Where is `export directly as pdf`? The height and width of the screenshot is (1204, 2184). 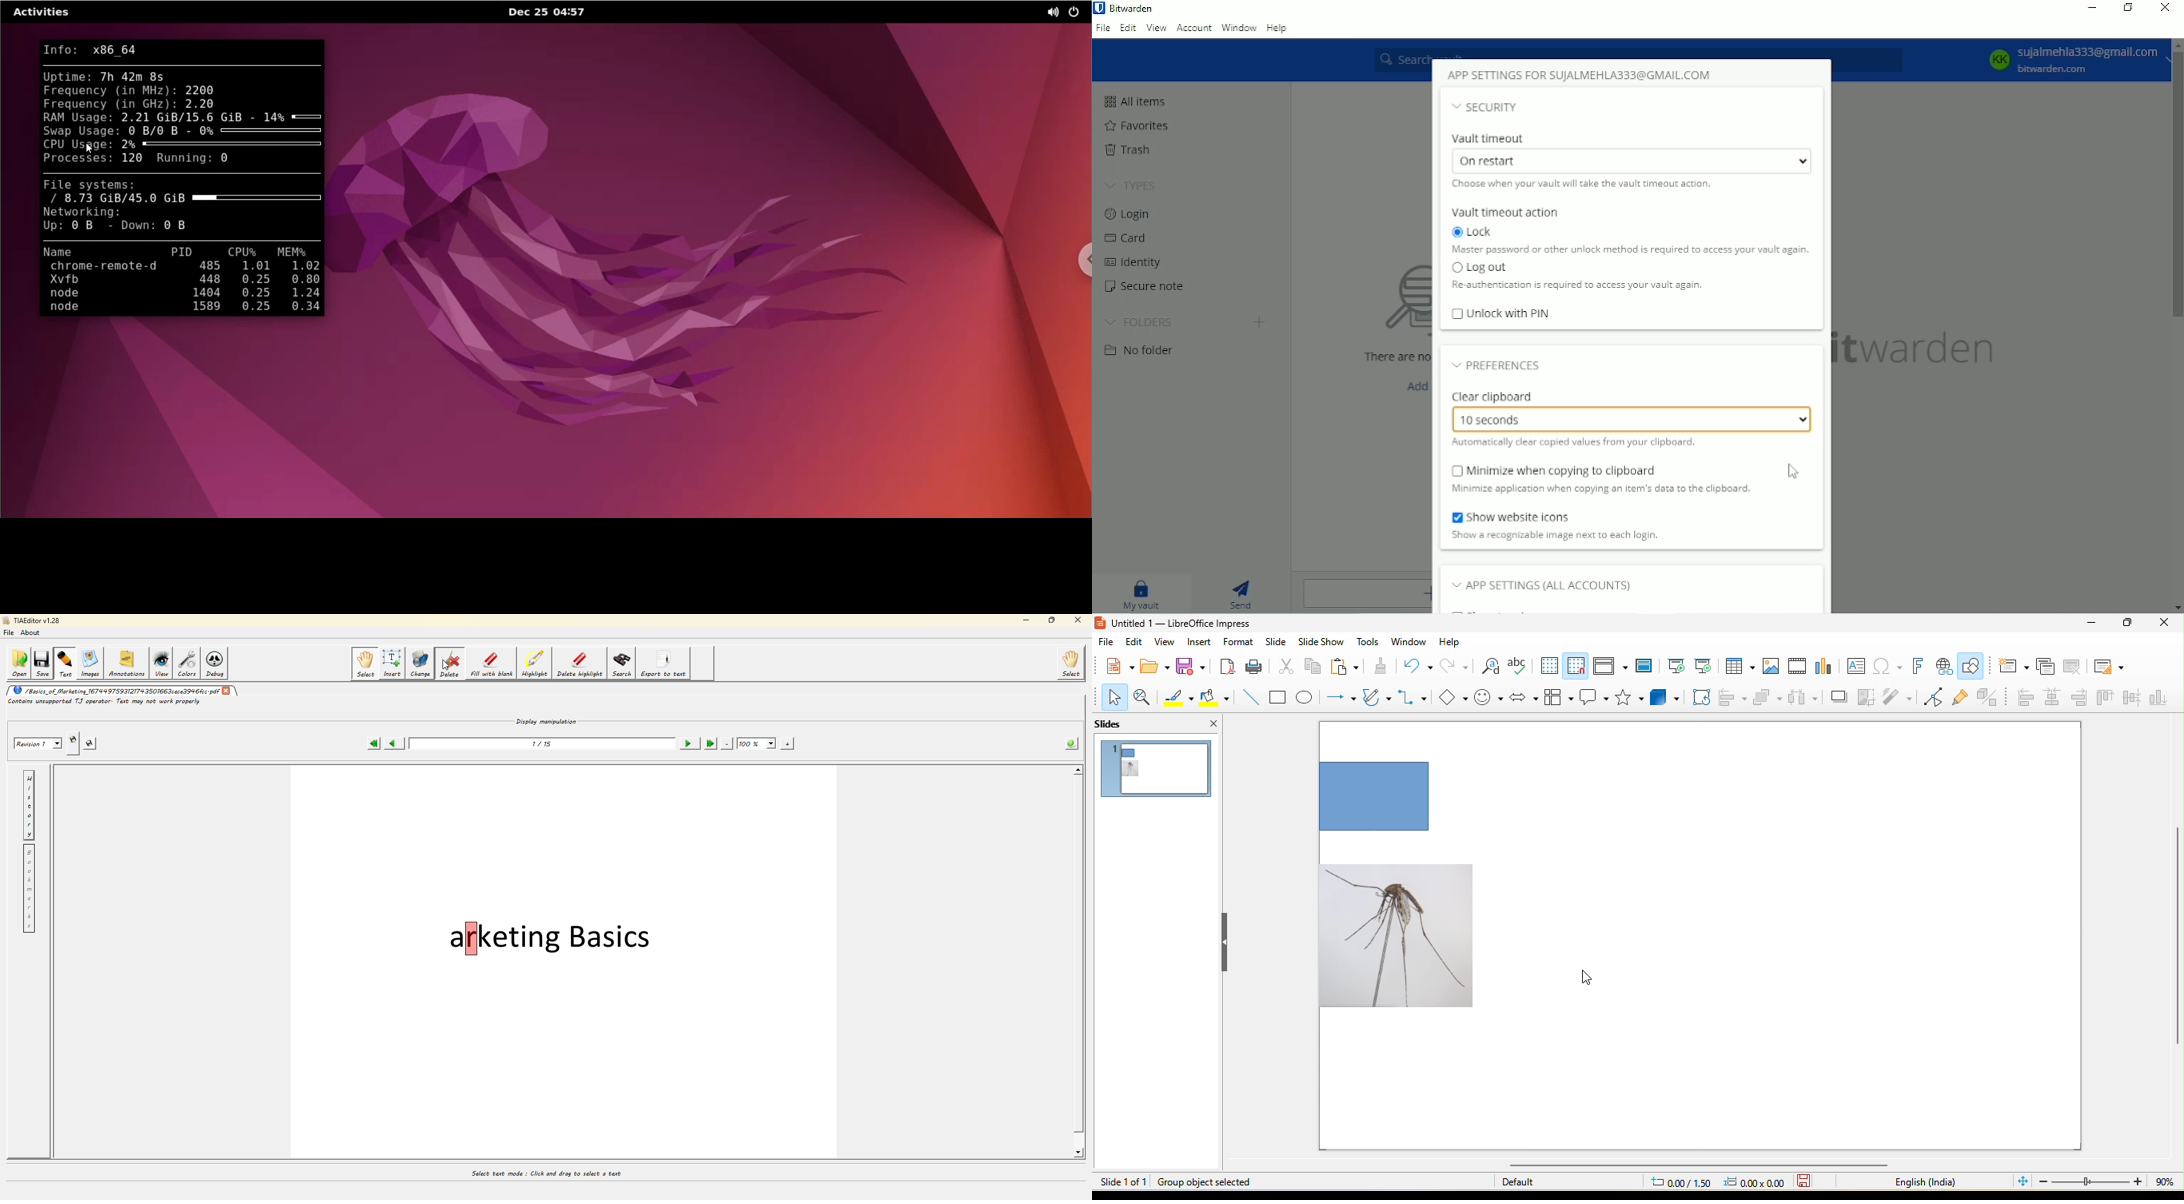 export directly as pdf is located at coordinates (1227, 668).